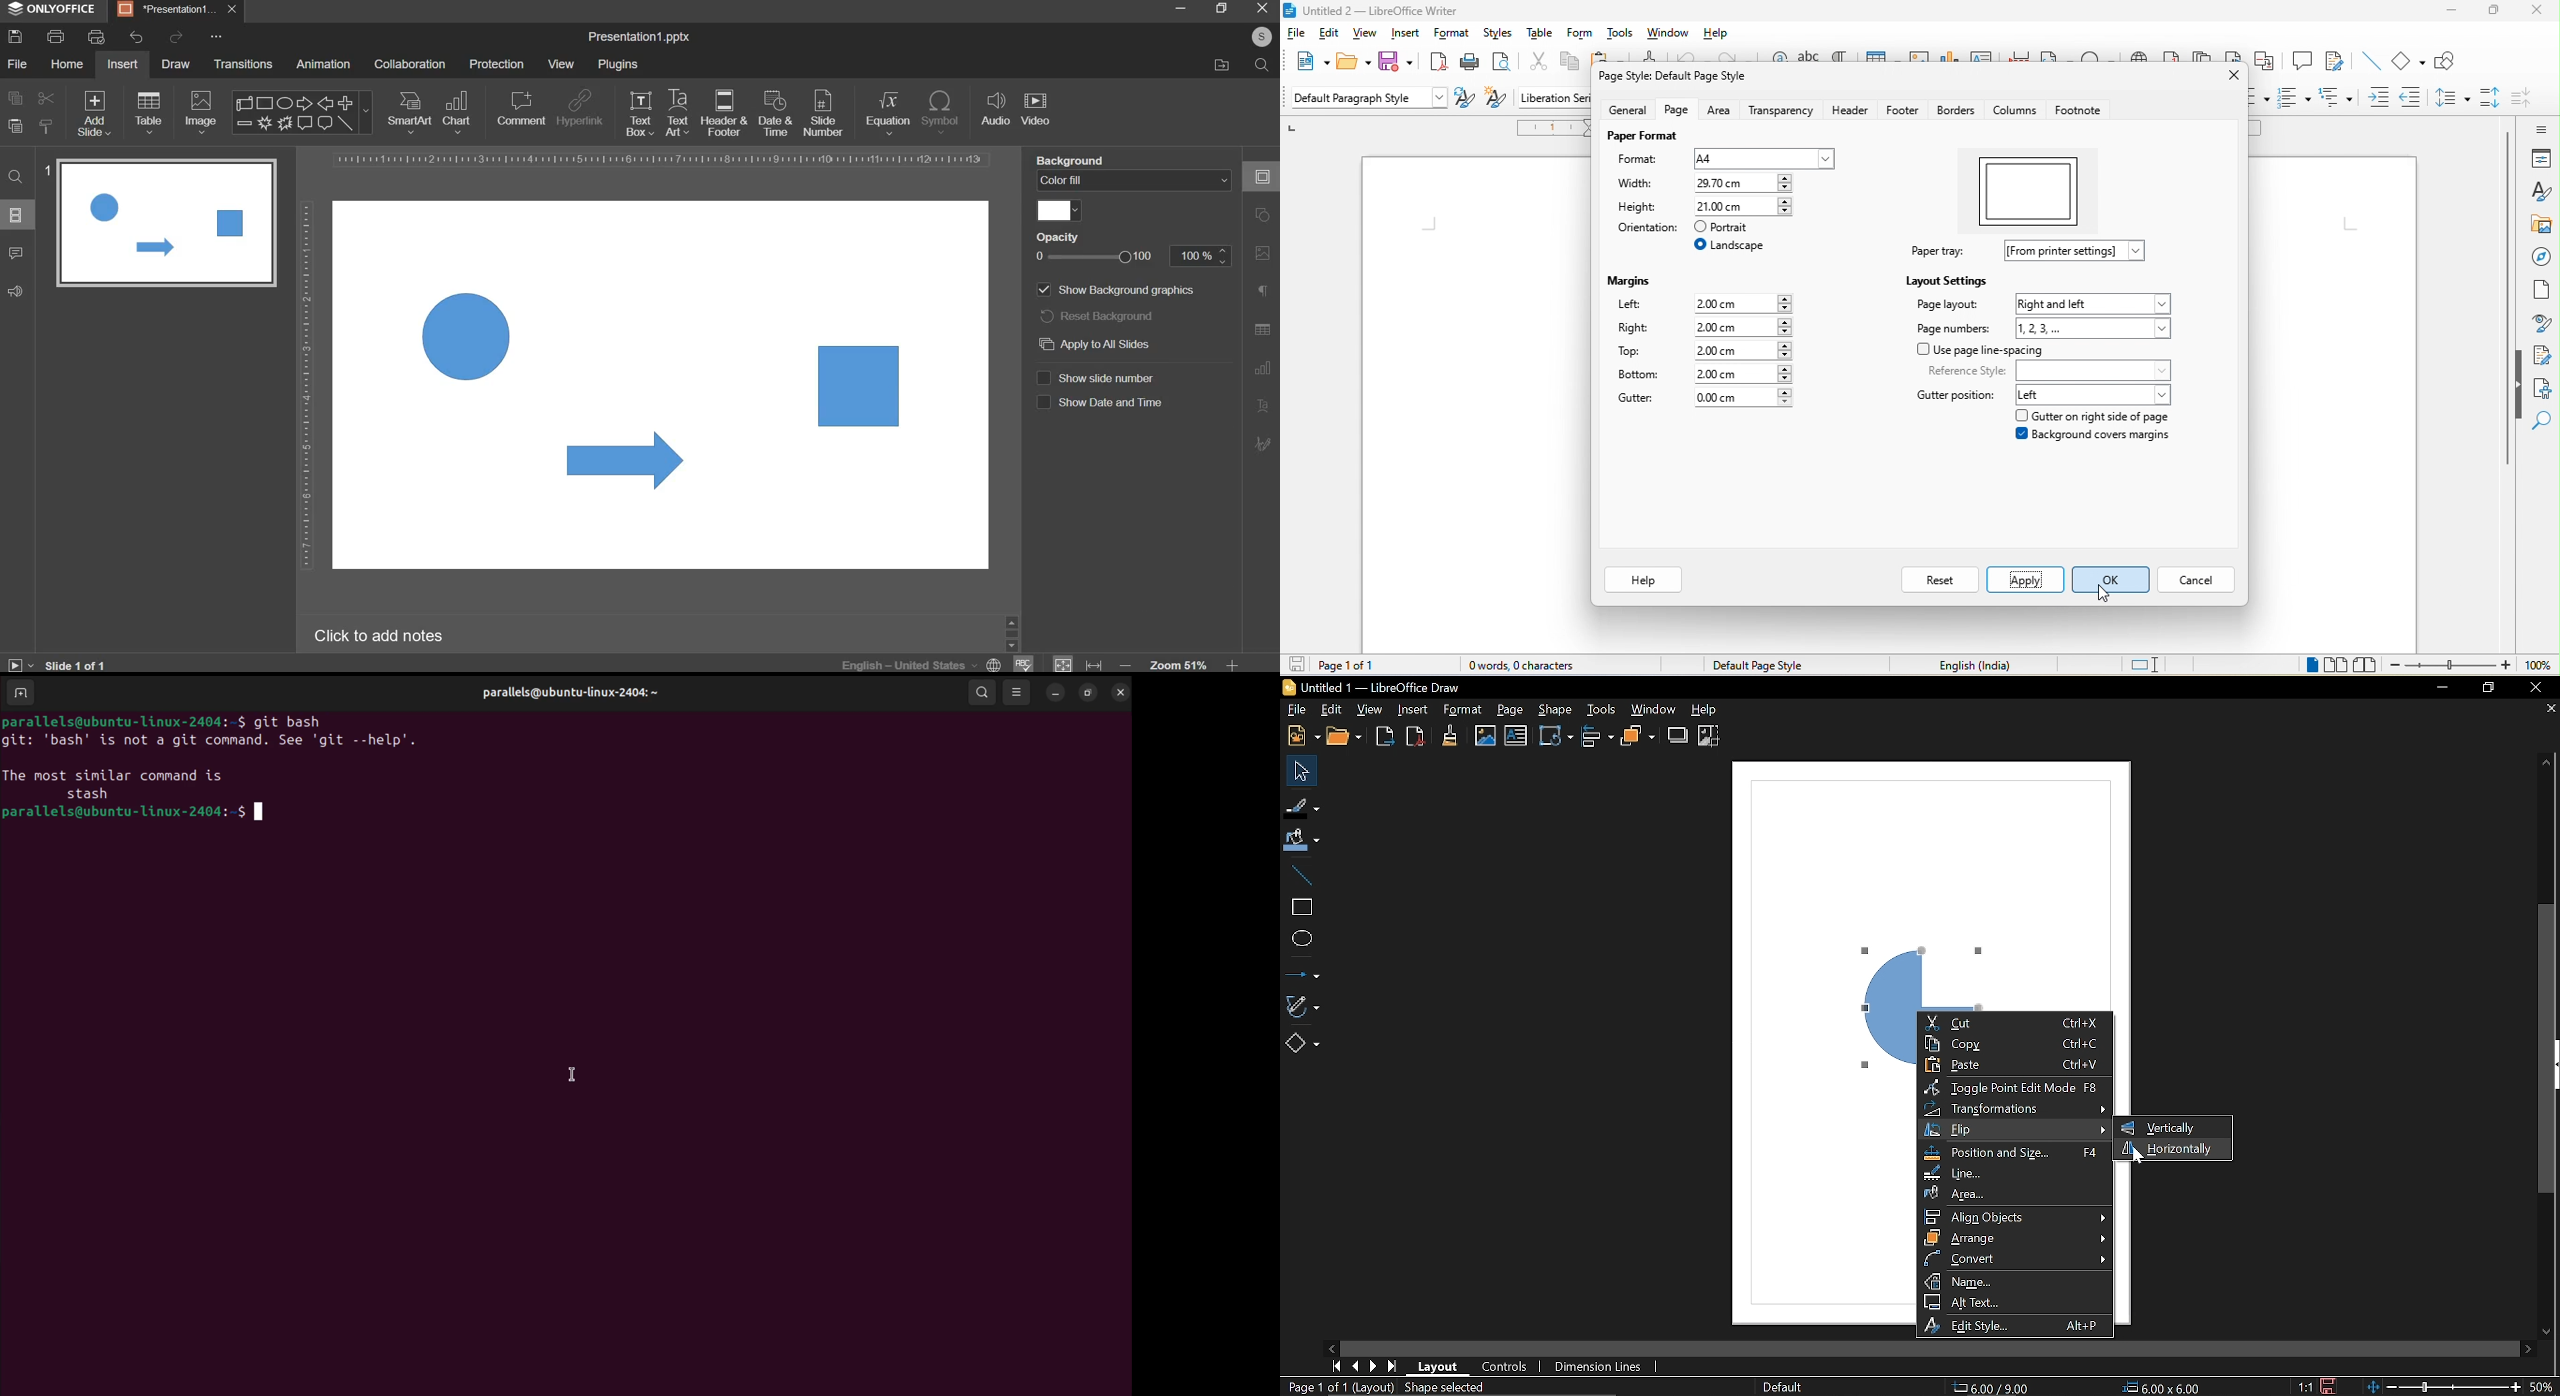  Describe the element at coordinates (1404, 35) in the screenshot. I see `insert` at that location.